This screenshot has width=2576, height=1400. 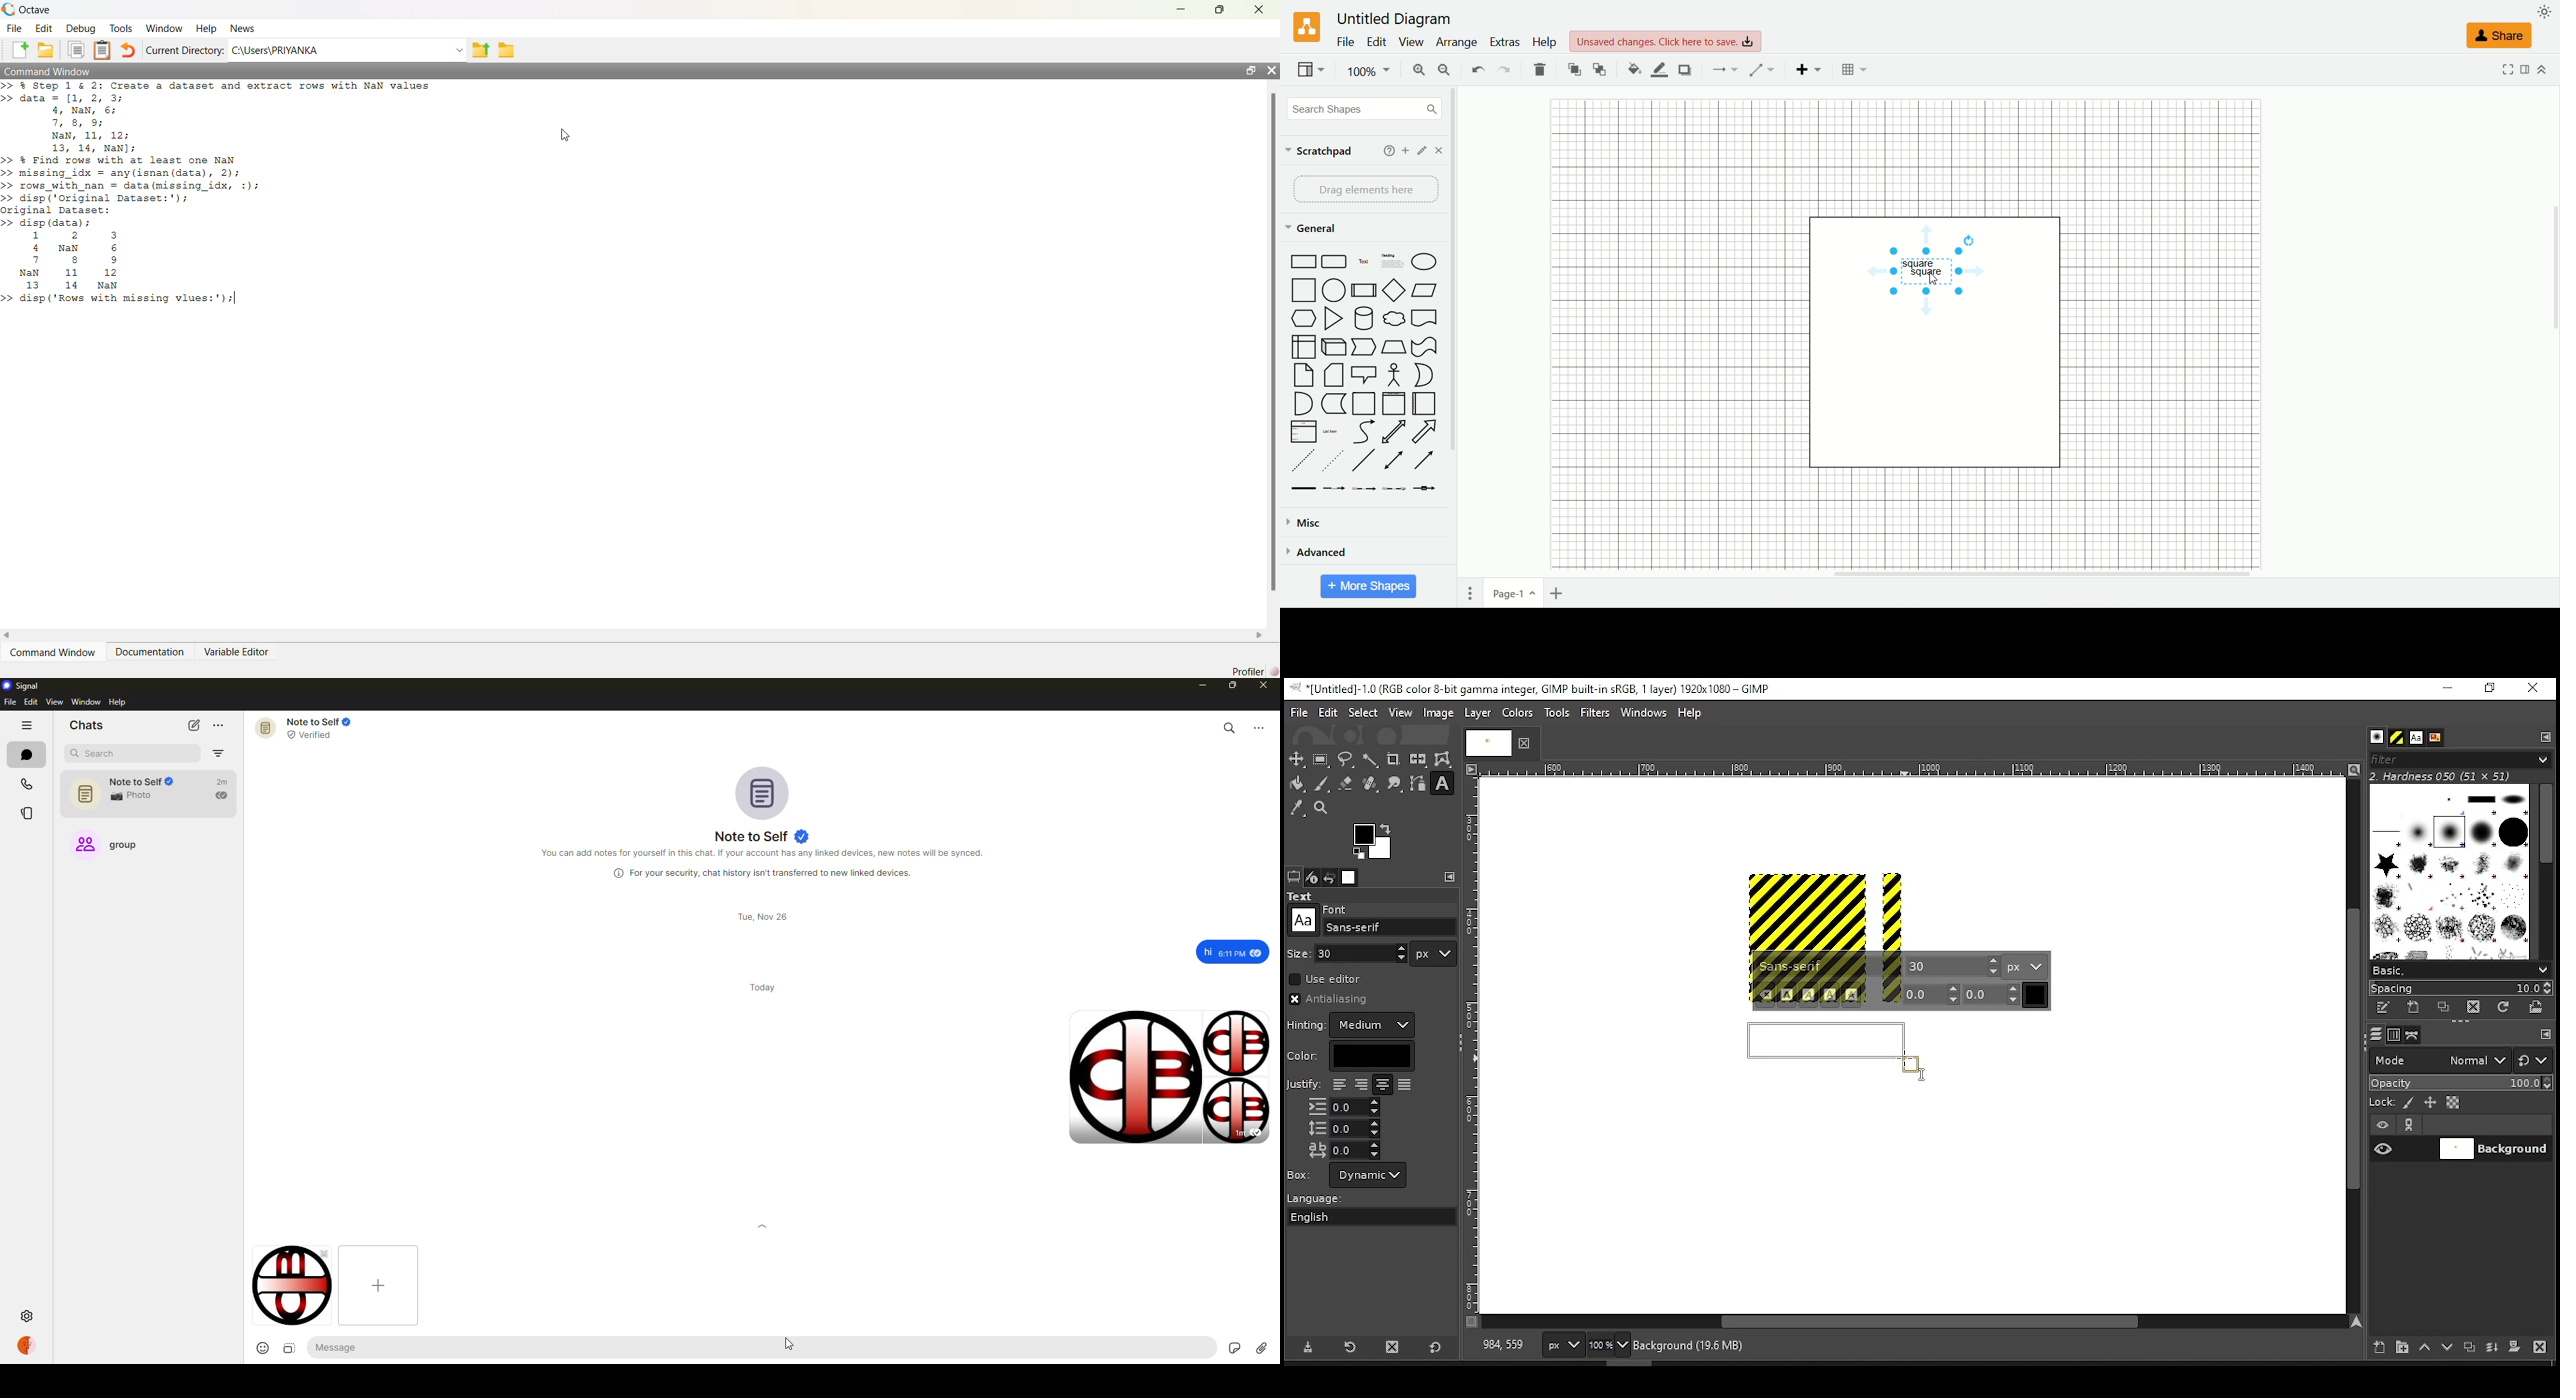 What do you see at coordinates (1317, 229) in the screenshot?
I see `general` at bounding box center [1317, 229].